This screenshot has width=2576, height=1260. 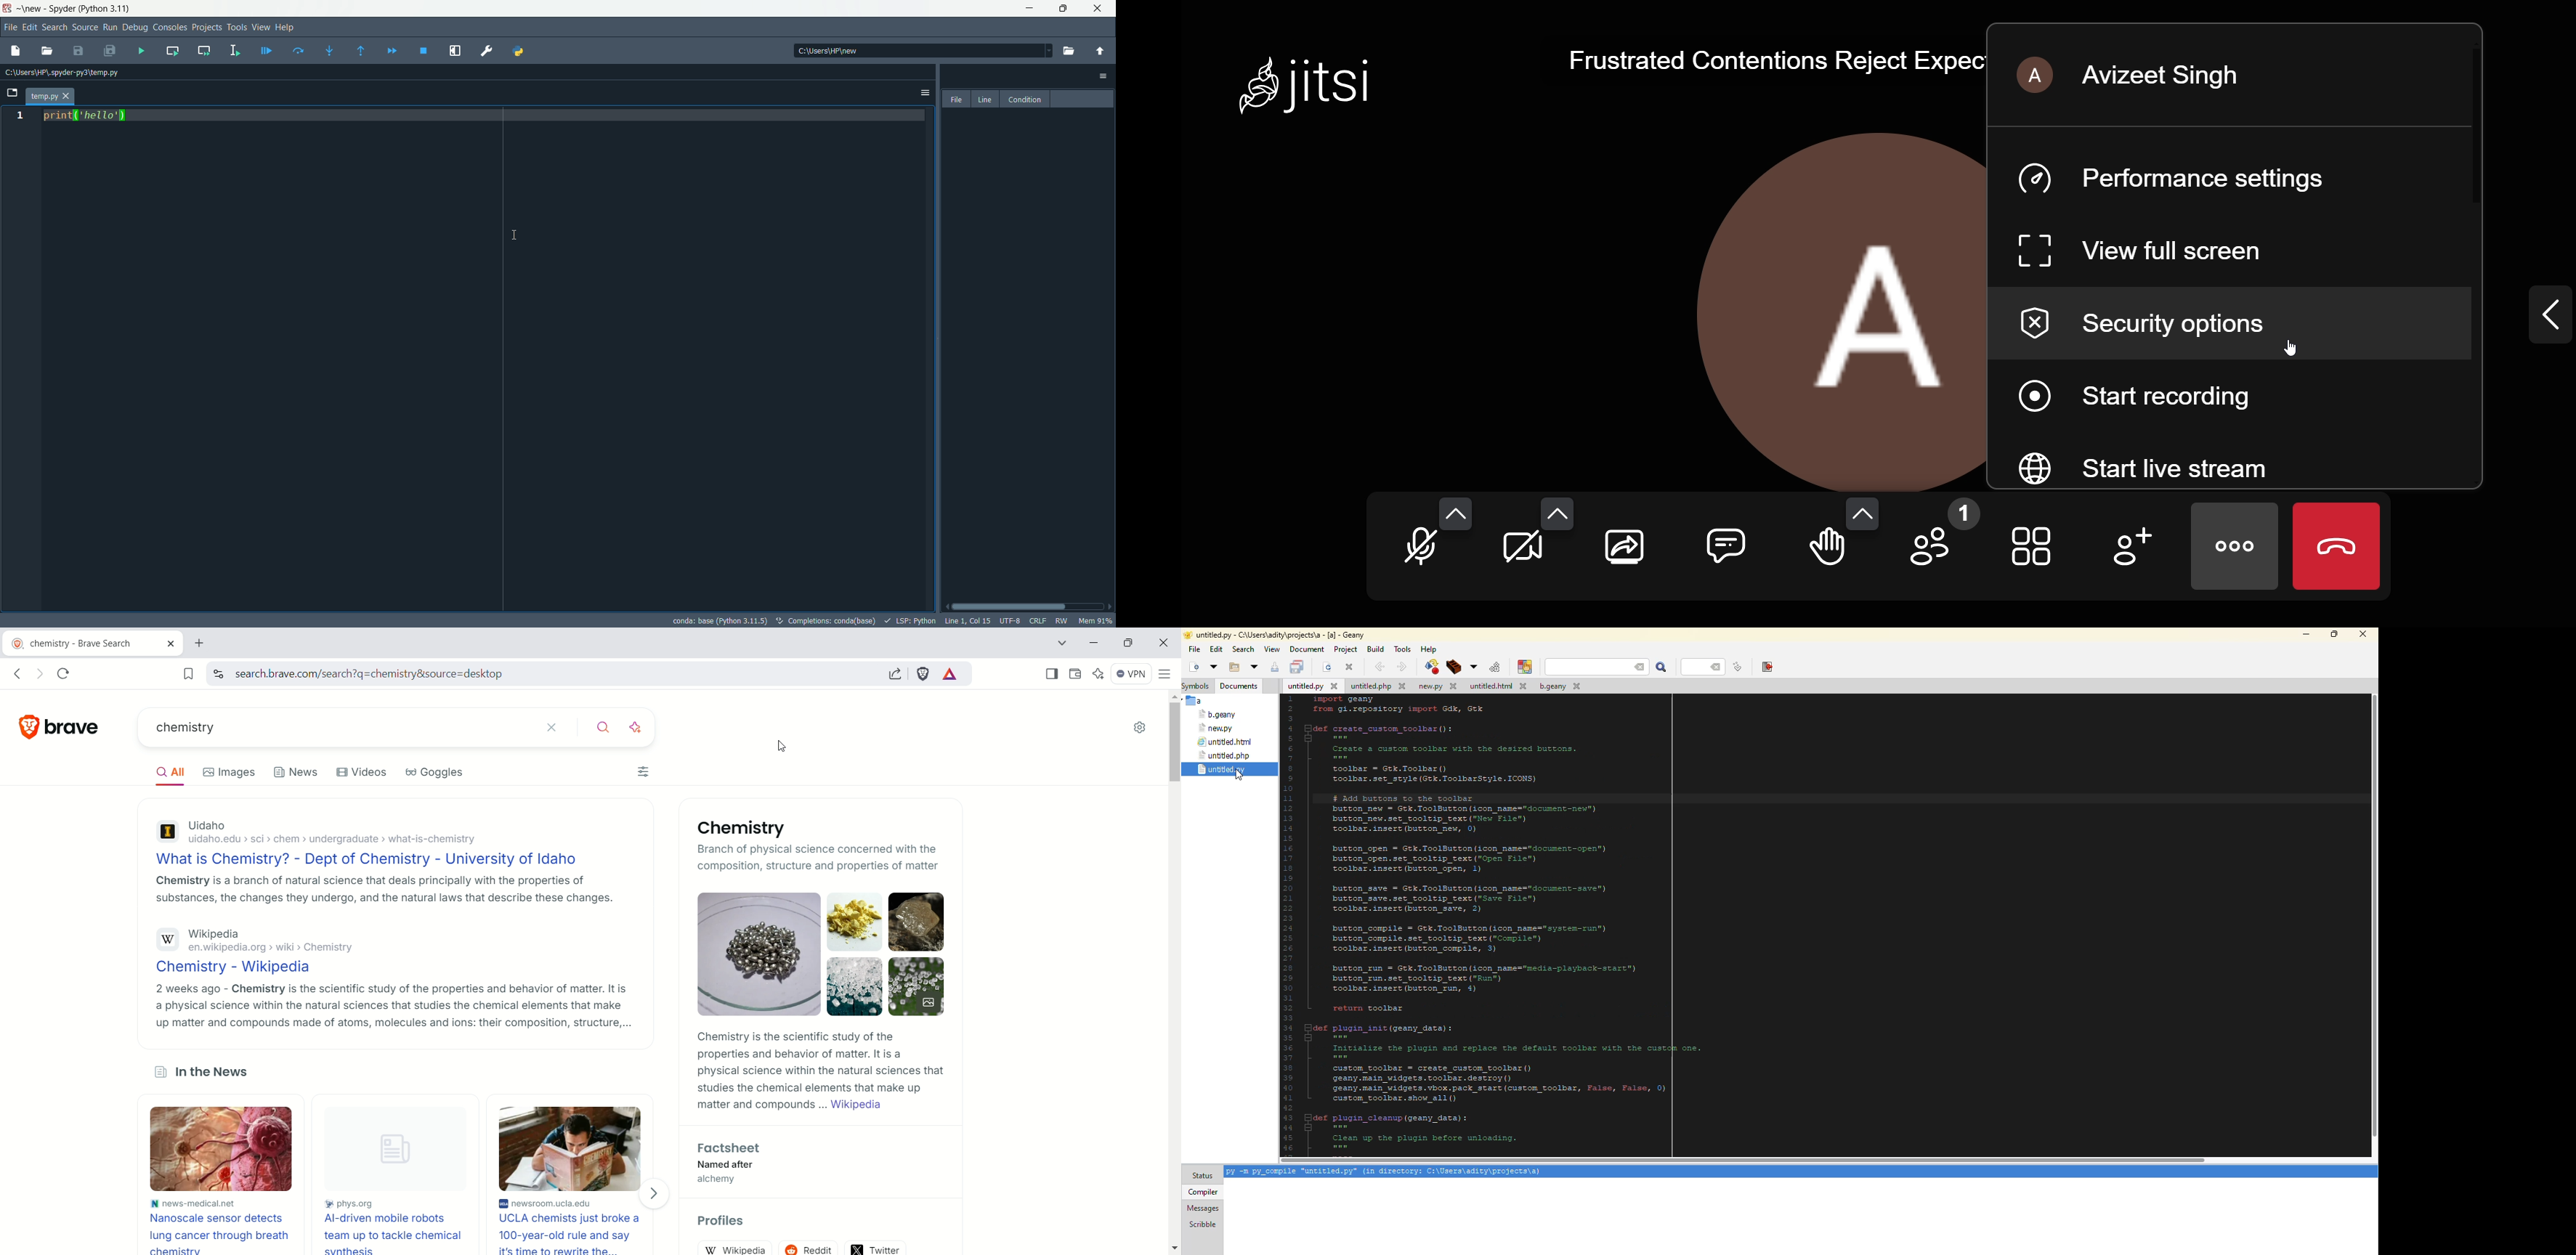 What do you see at coordinates (2536, 313) in the screenshot?
I see `expand` at bounding box center [2536, 313].